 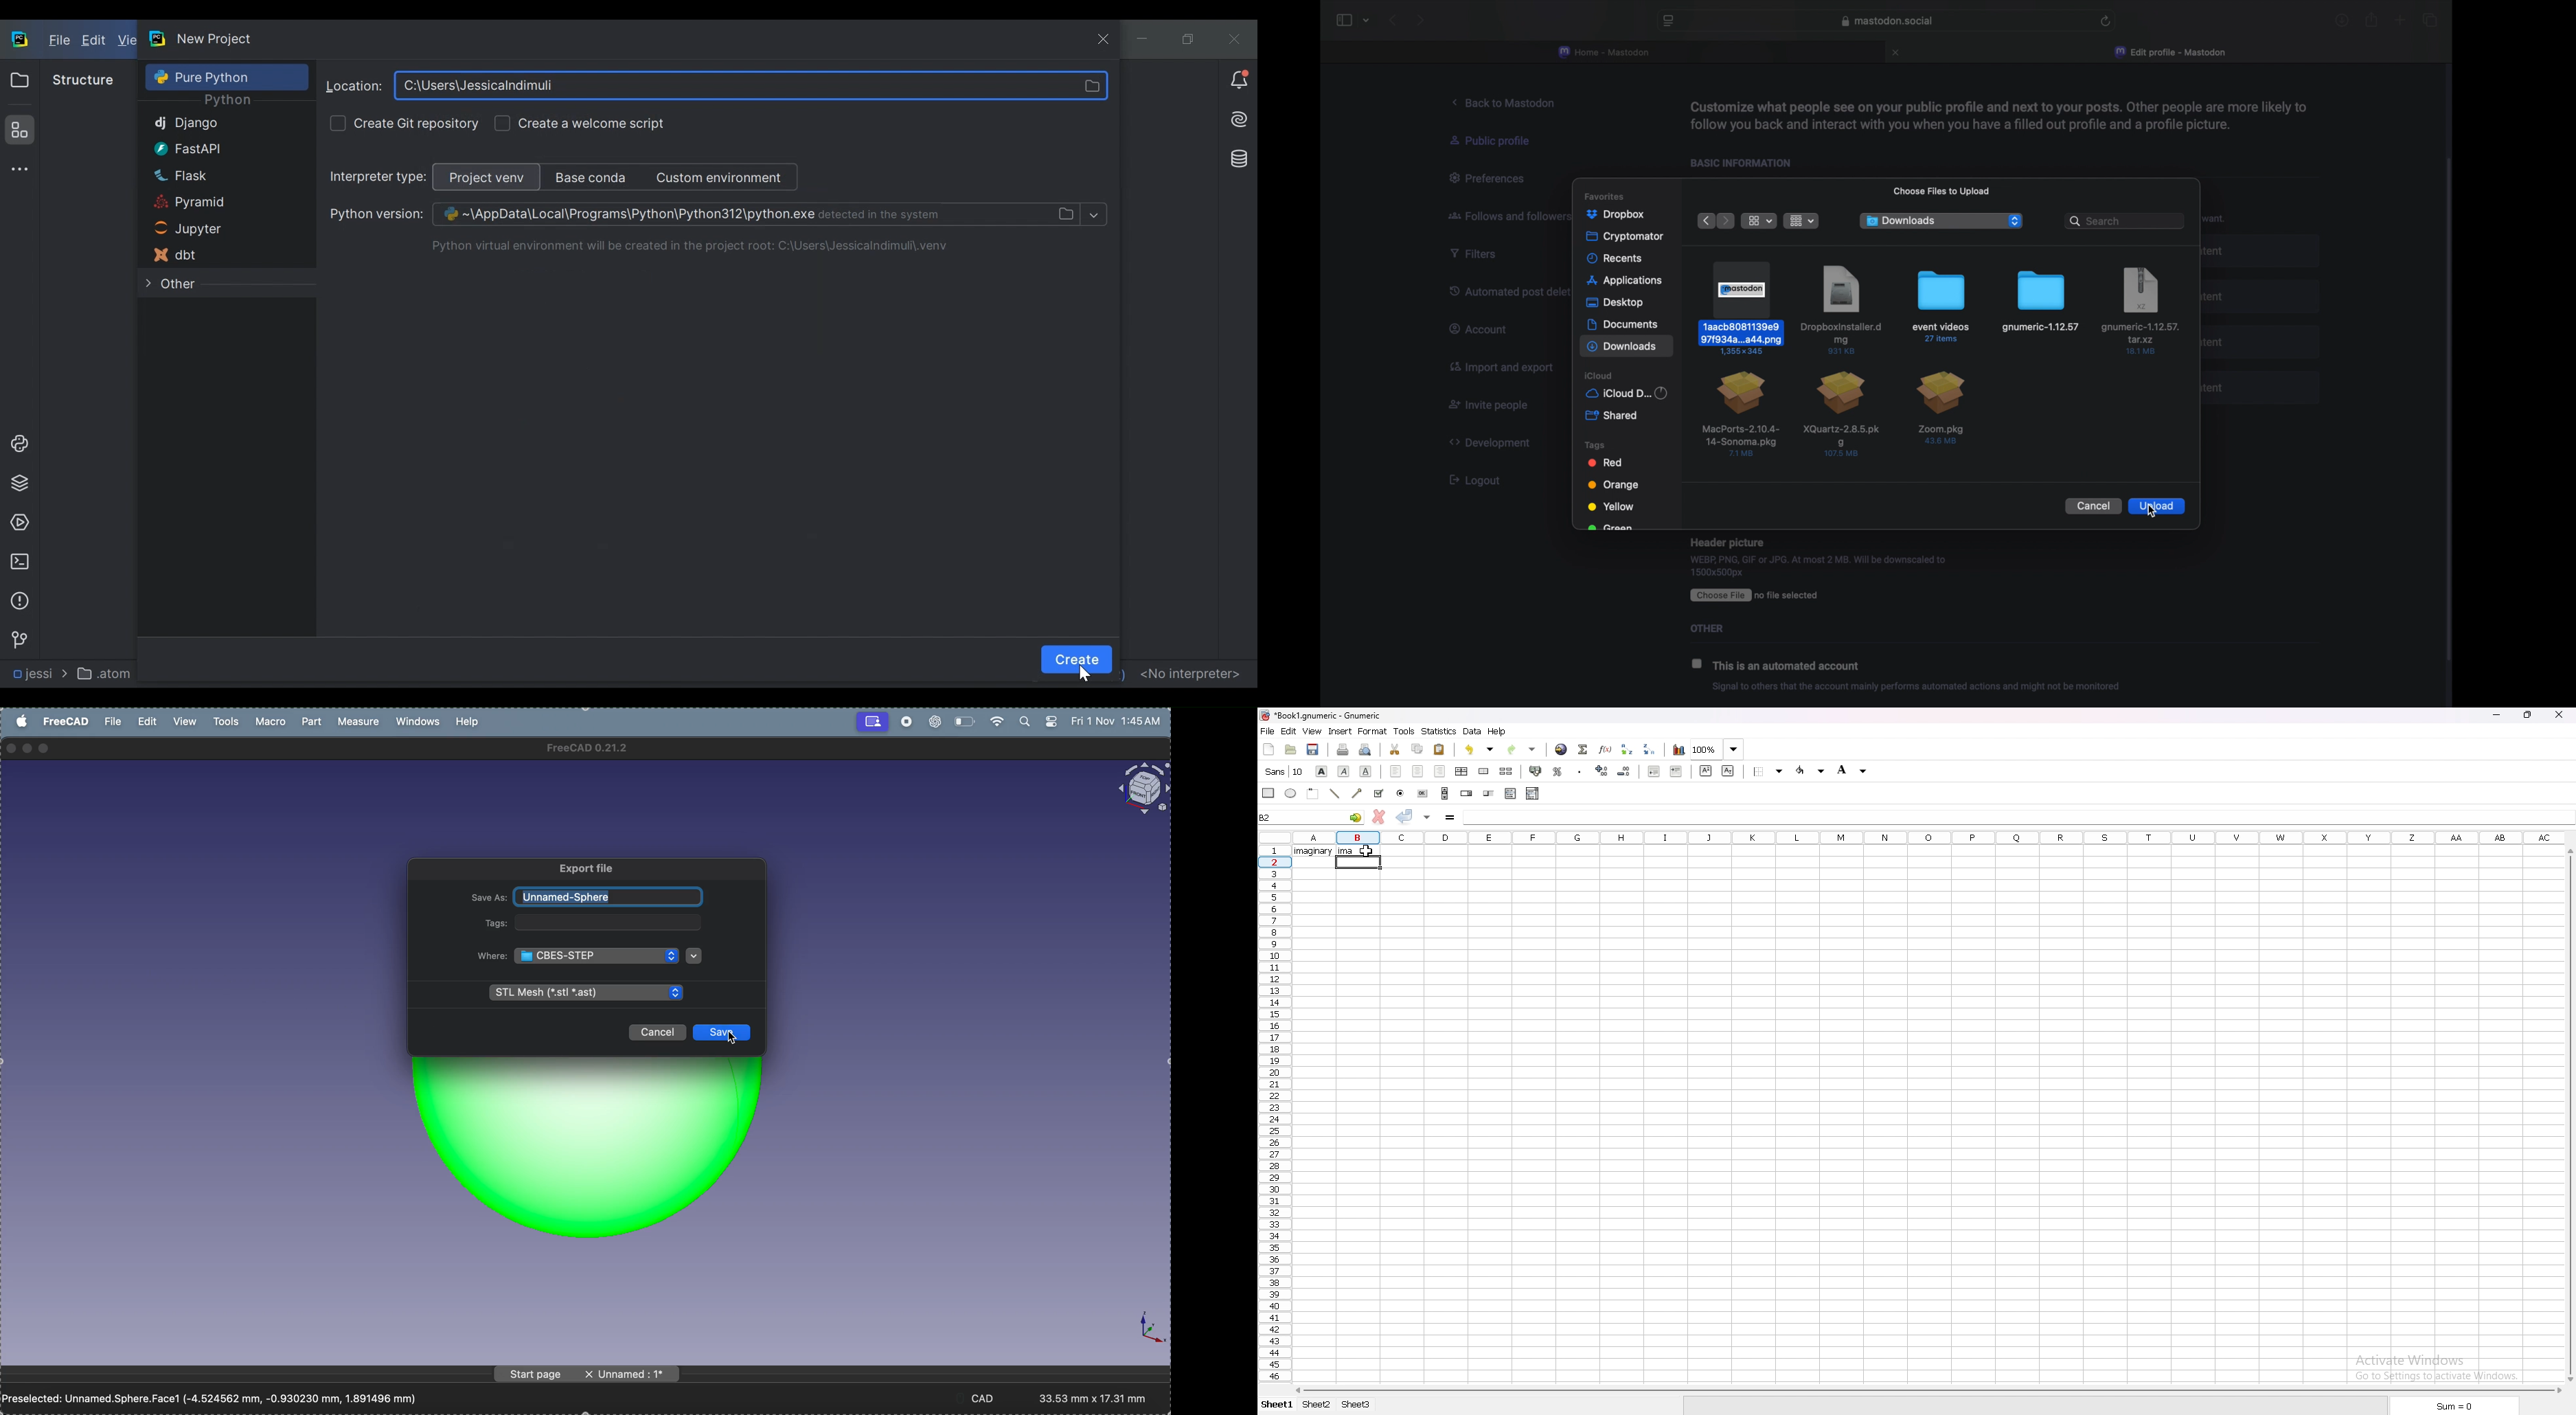 What do you see at coordinates (1439, 730) in the screenshot?
I see `statistics` at bounding box center [1439, 730].